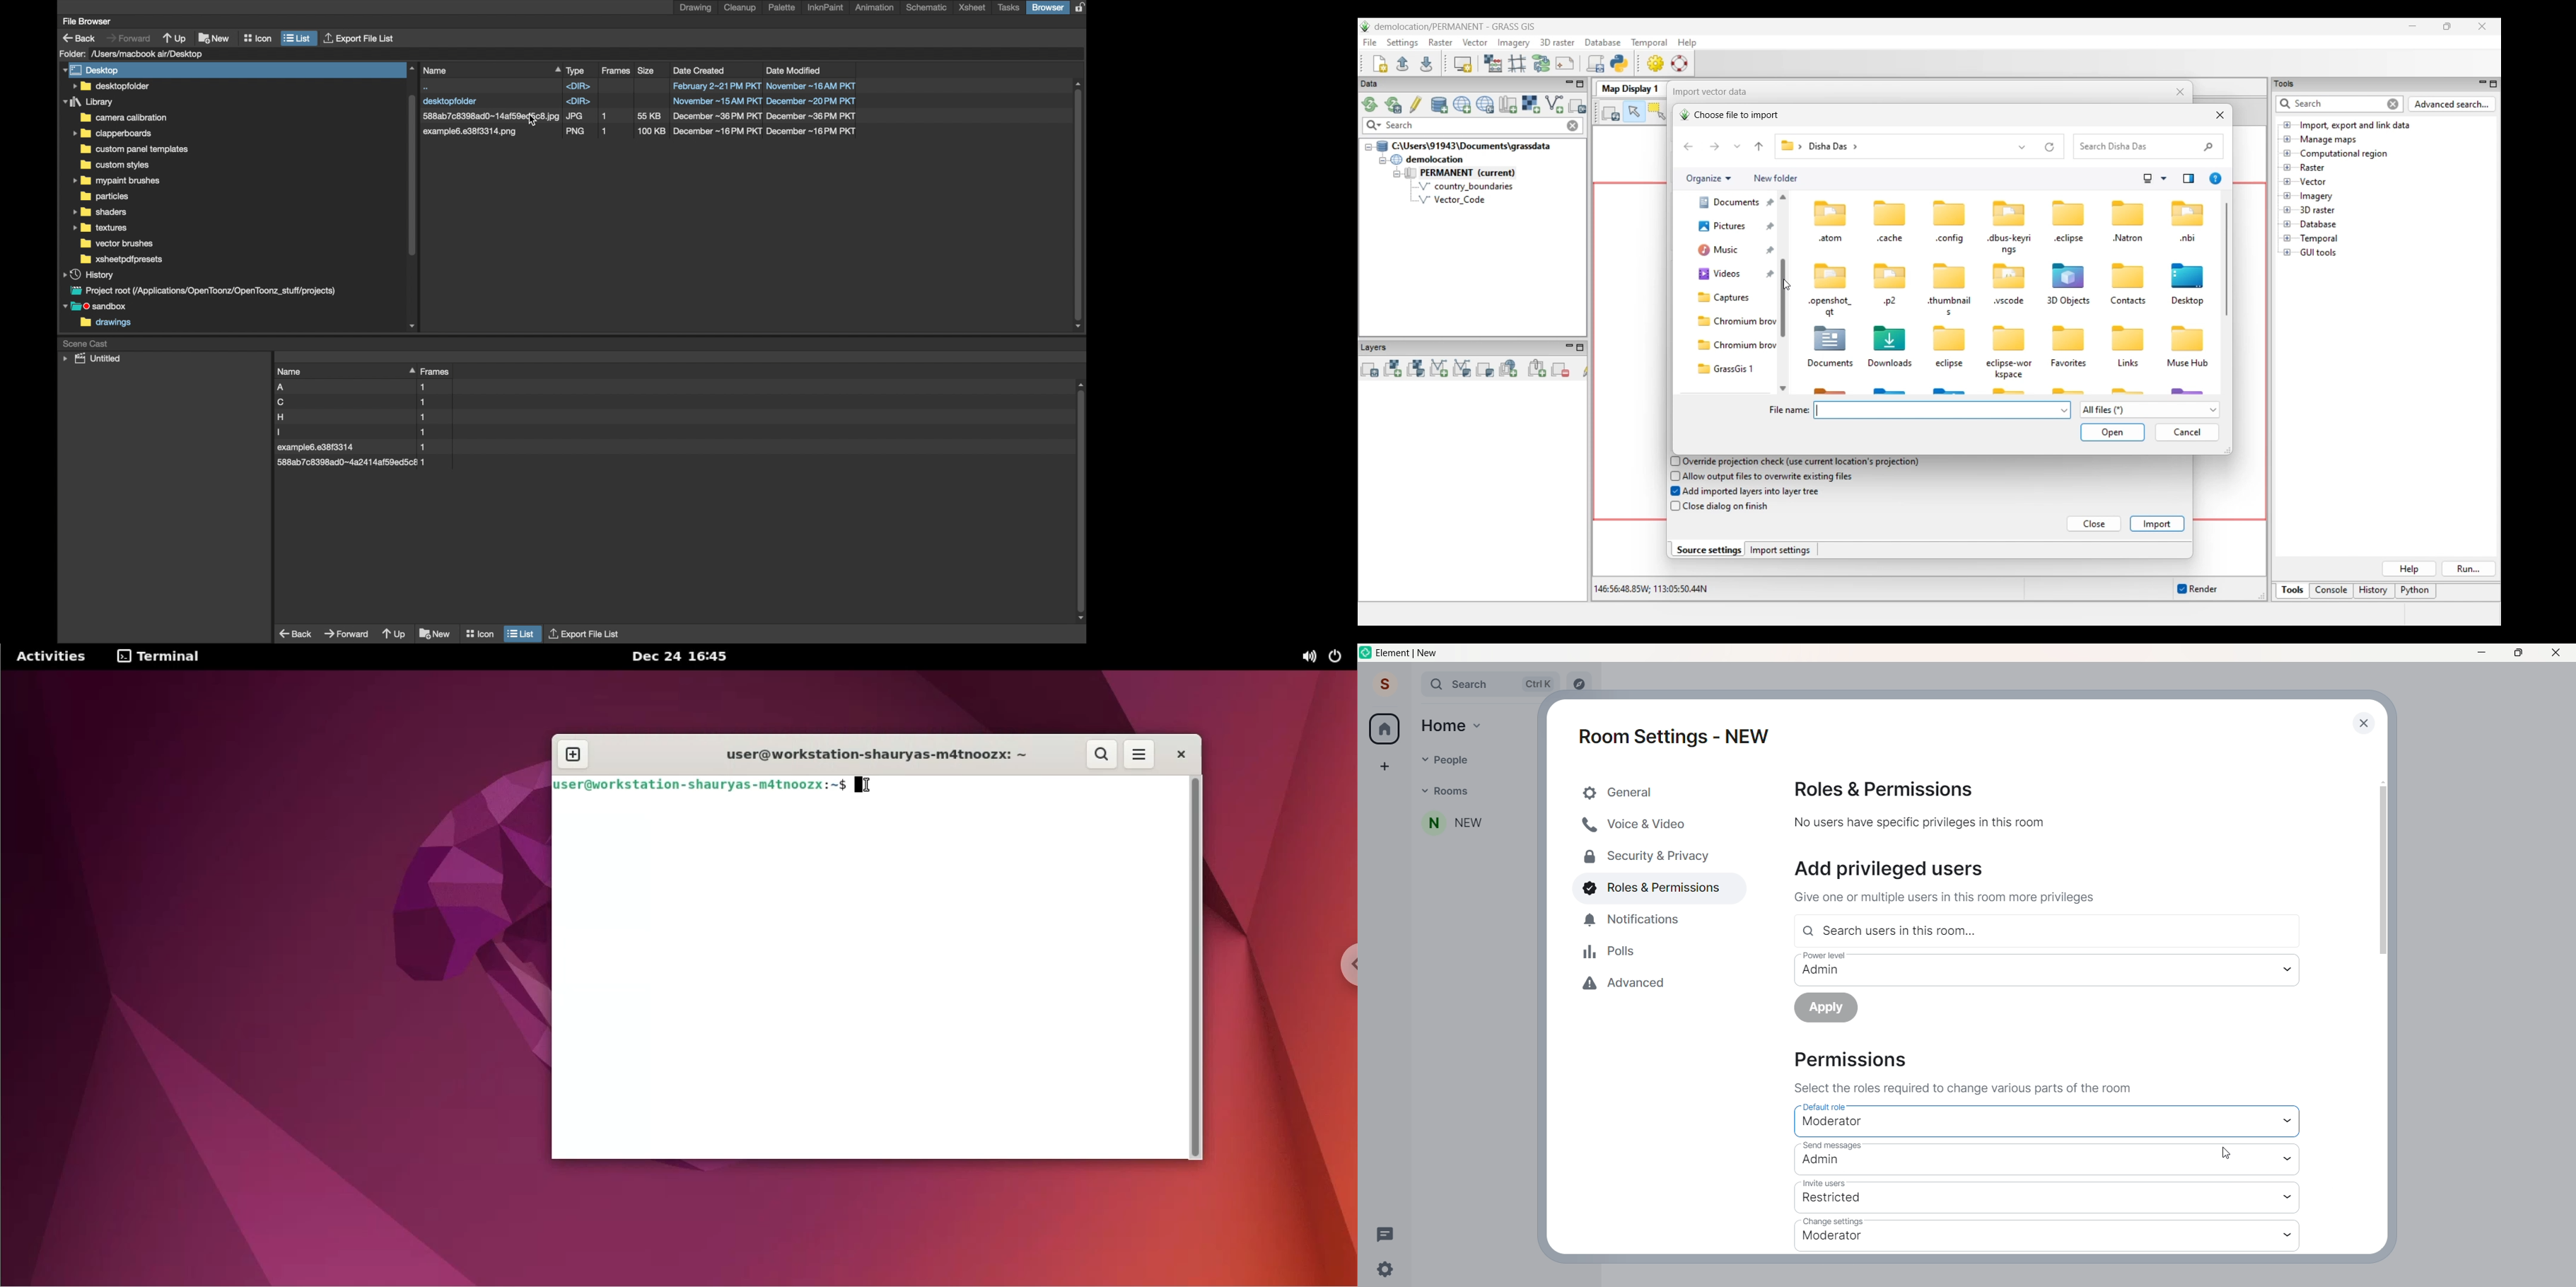 The width and height of the screenshot is (2576, 1288). What do you see at coordinates (2023, 968) in the screenshot?
I see `power level` at bounding box center [2023, 968].